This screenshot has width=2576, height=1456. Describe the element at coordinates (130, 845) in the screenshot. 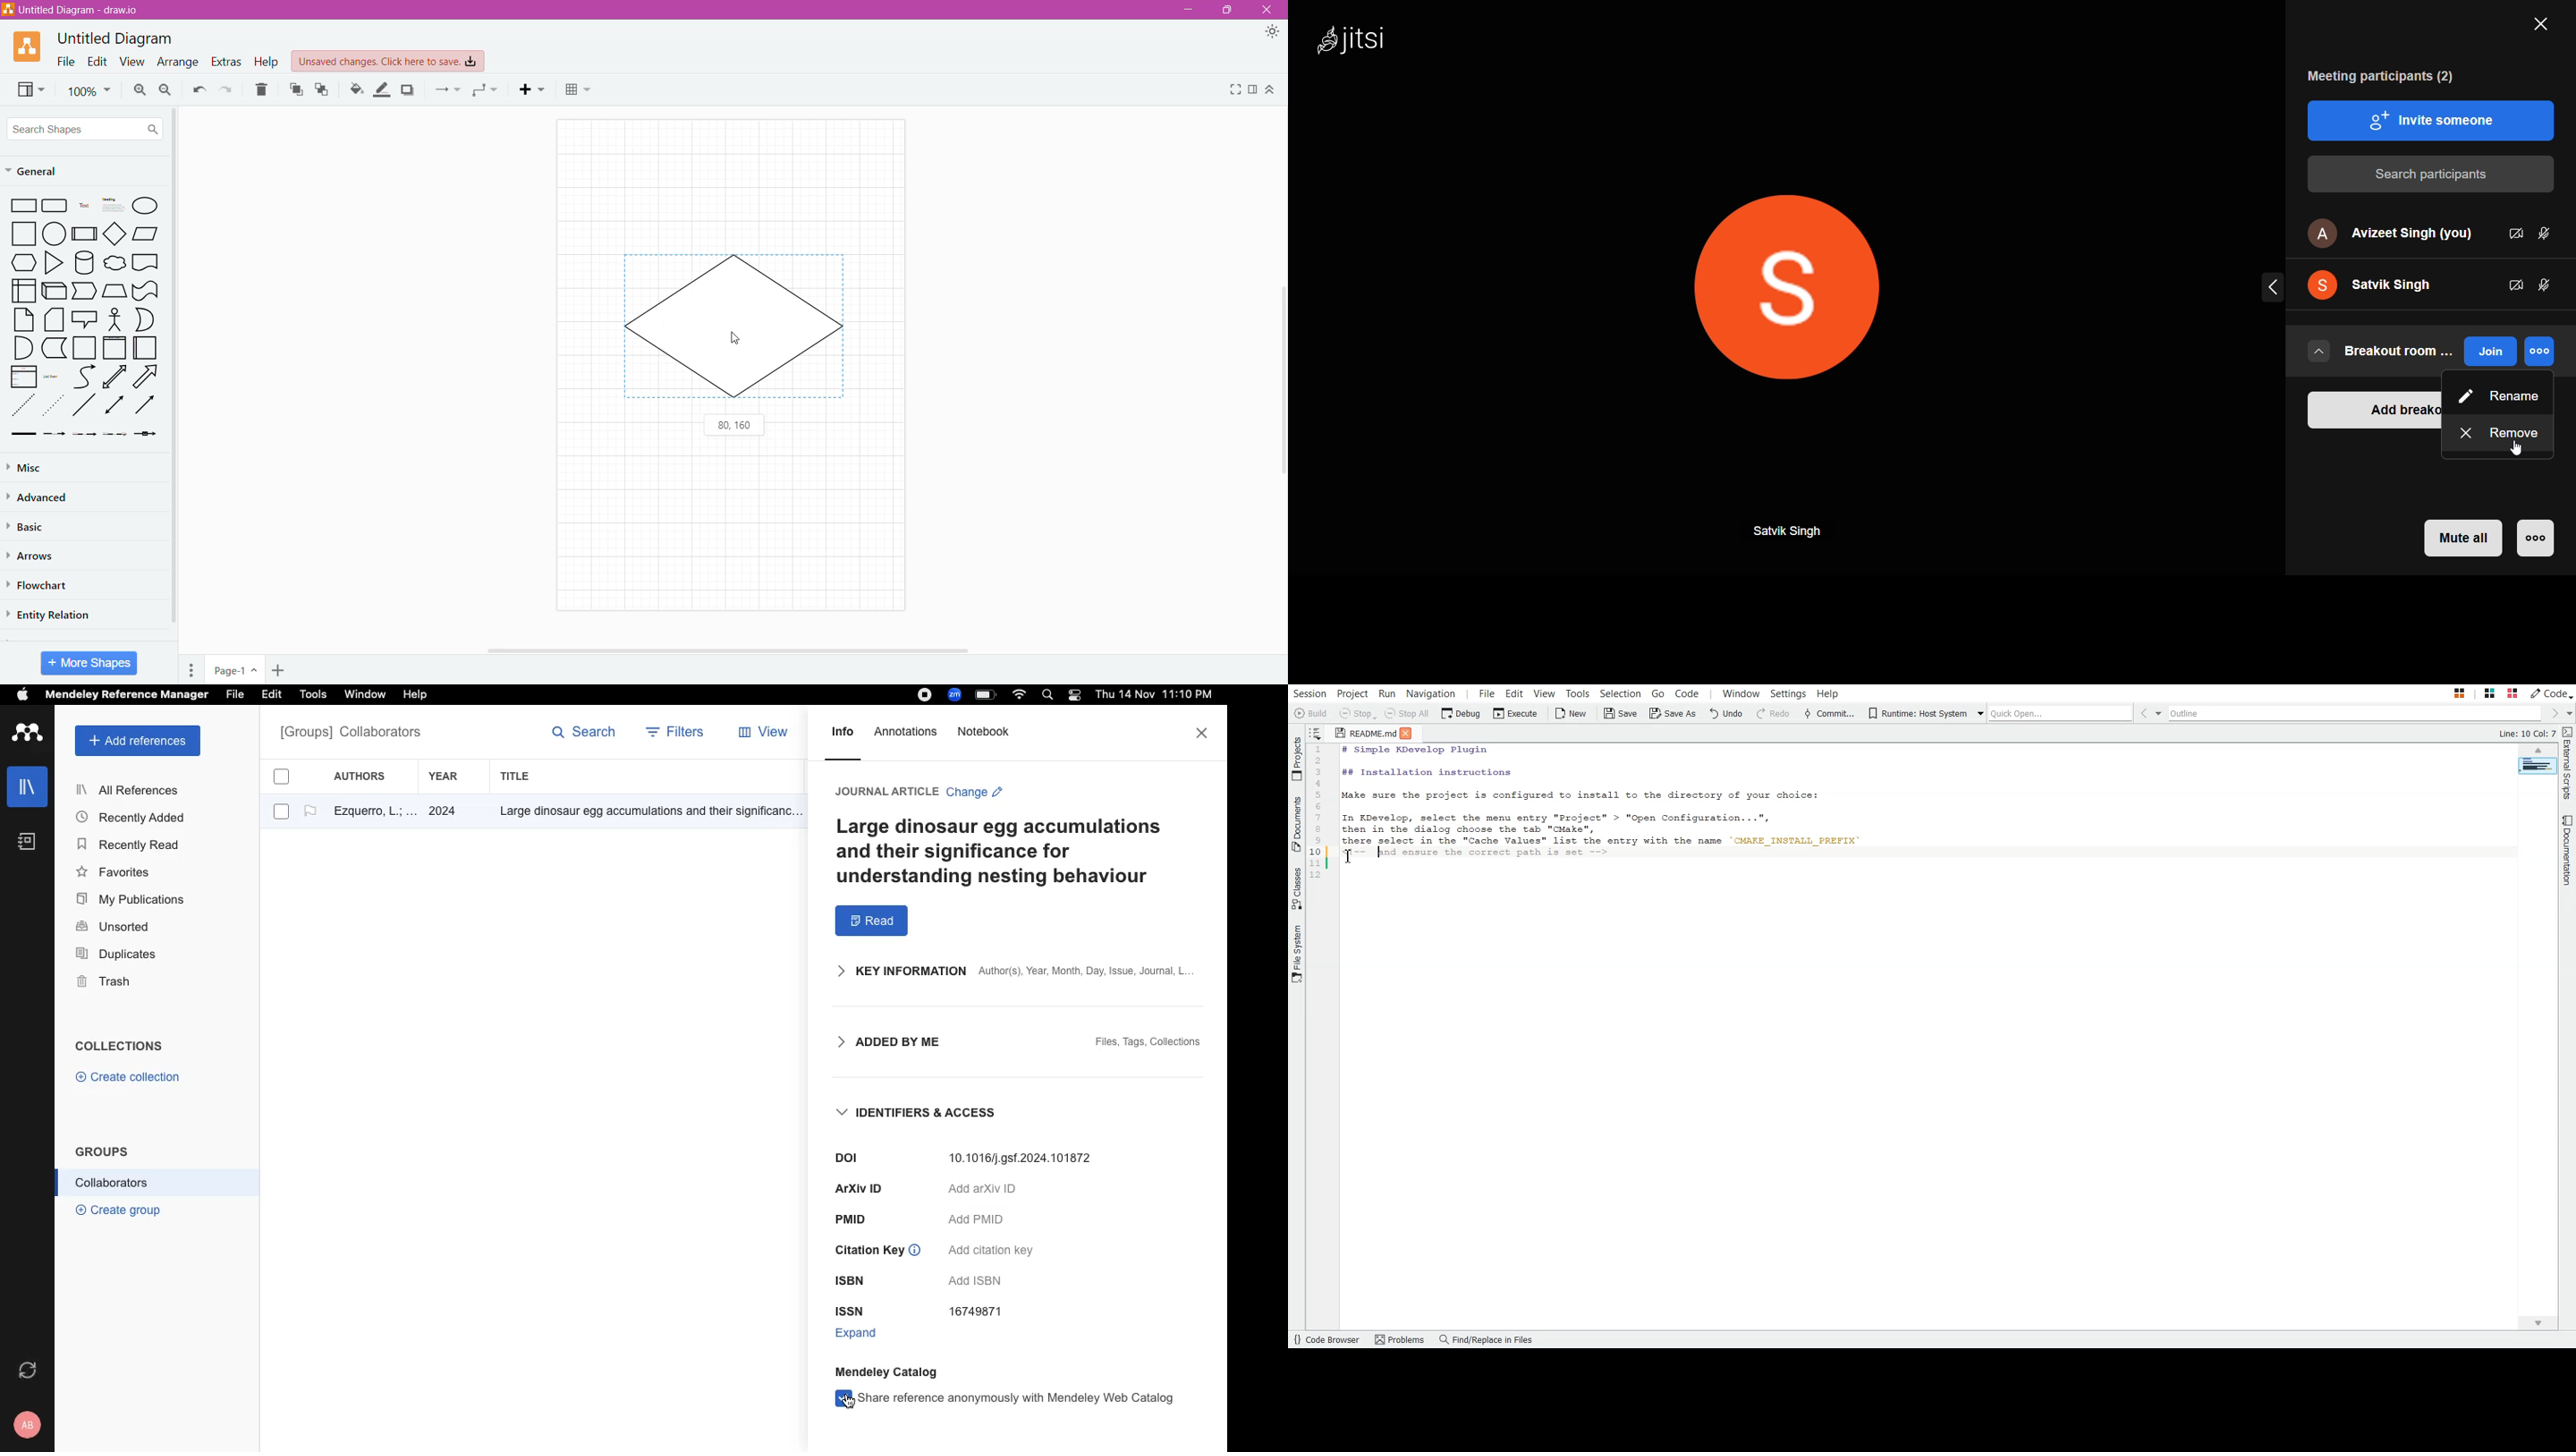

I see `Recently Read` at that location.